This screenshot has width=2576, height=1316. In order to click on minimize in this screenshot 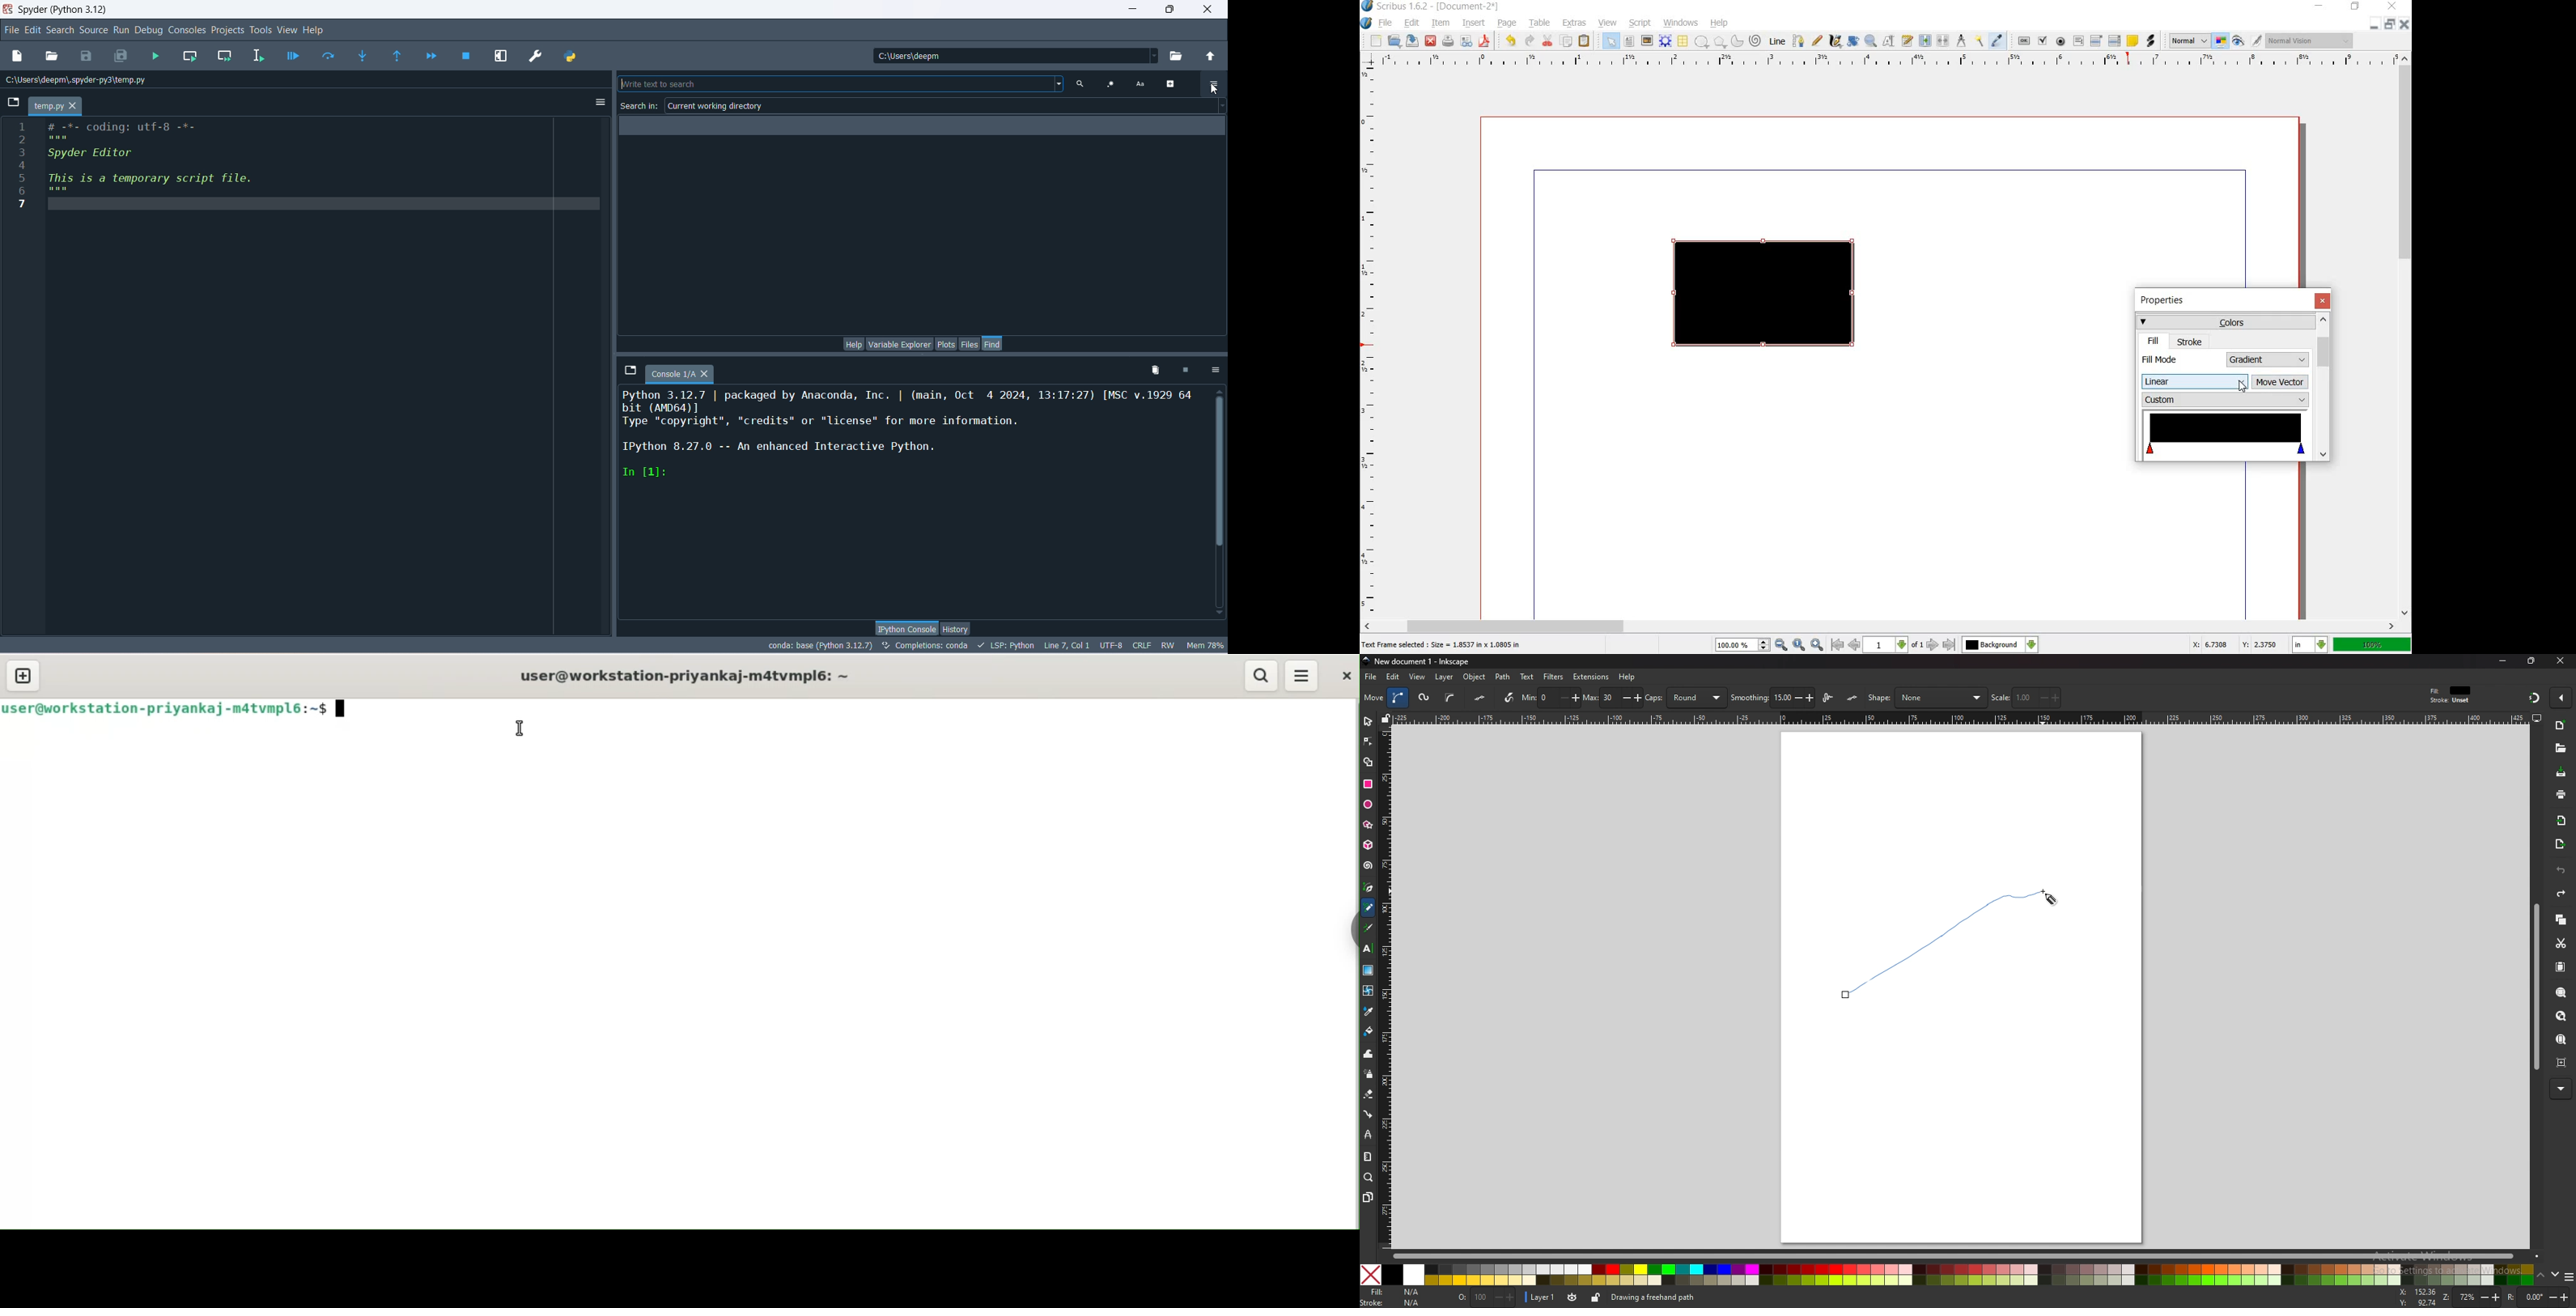, I will do `click(1130, 8)`.